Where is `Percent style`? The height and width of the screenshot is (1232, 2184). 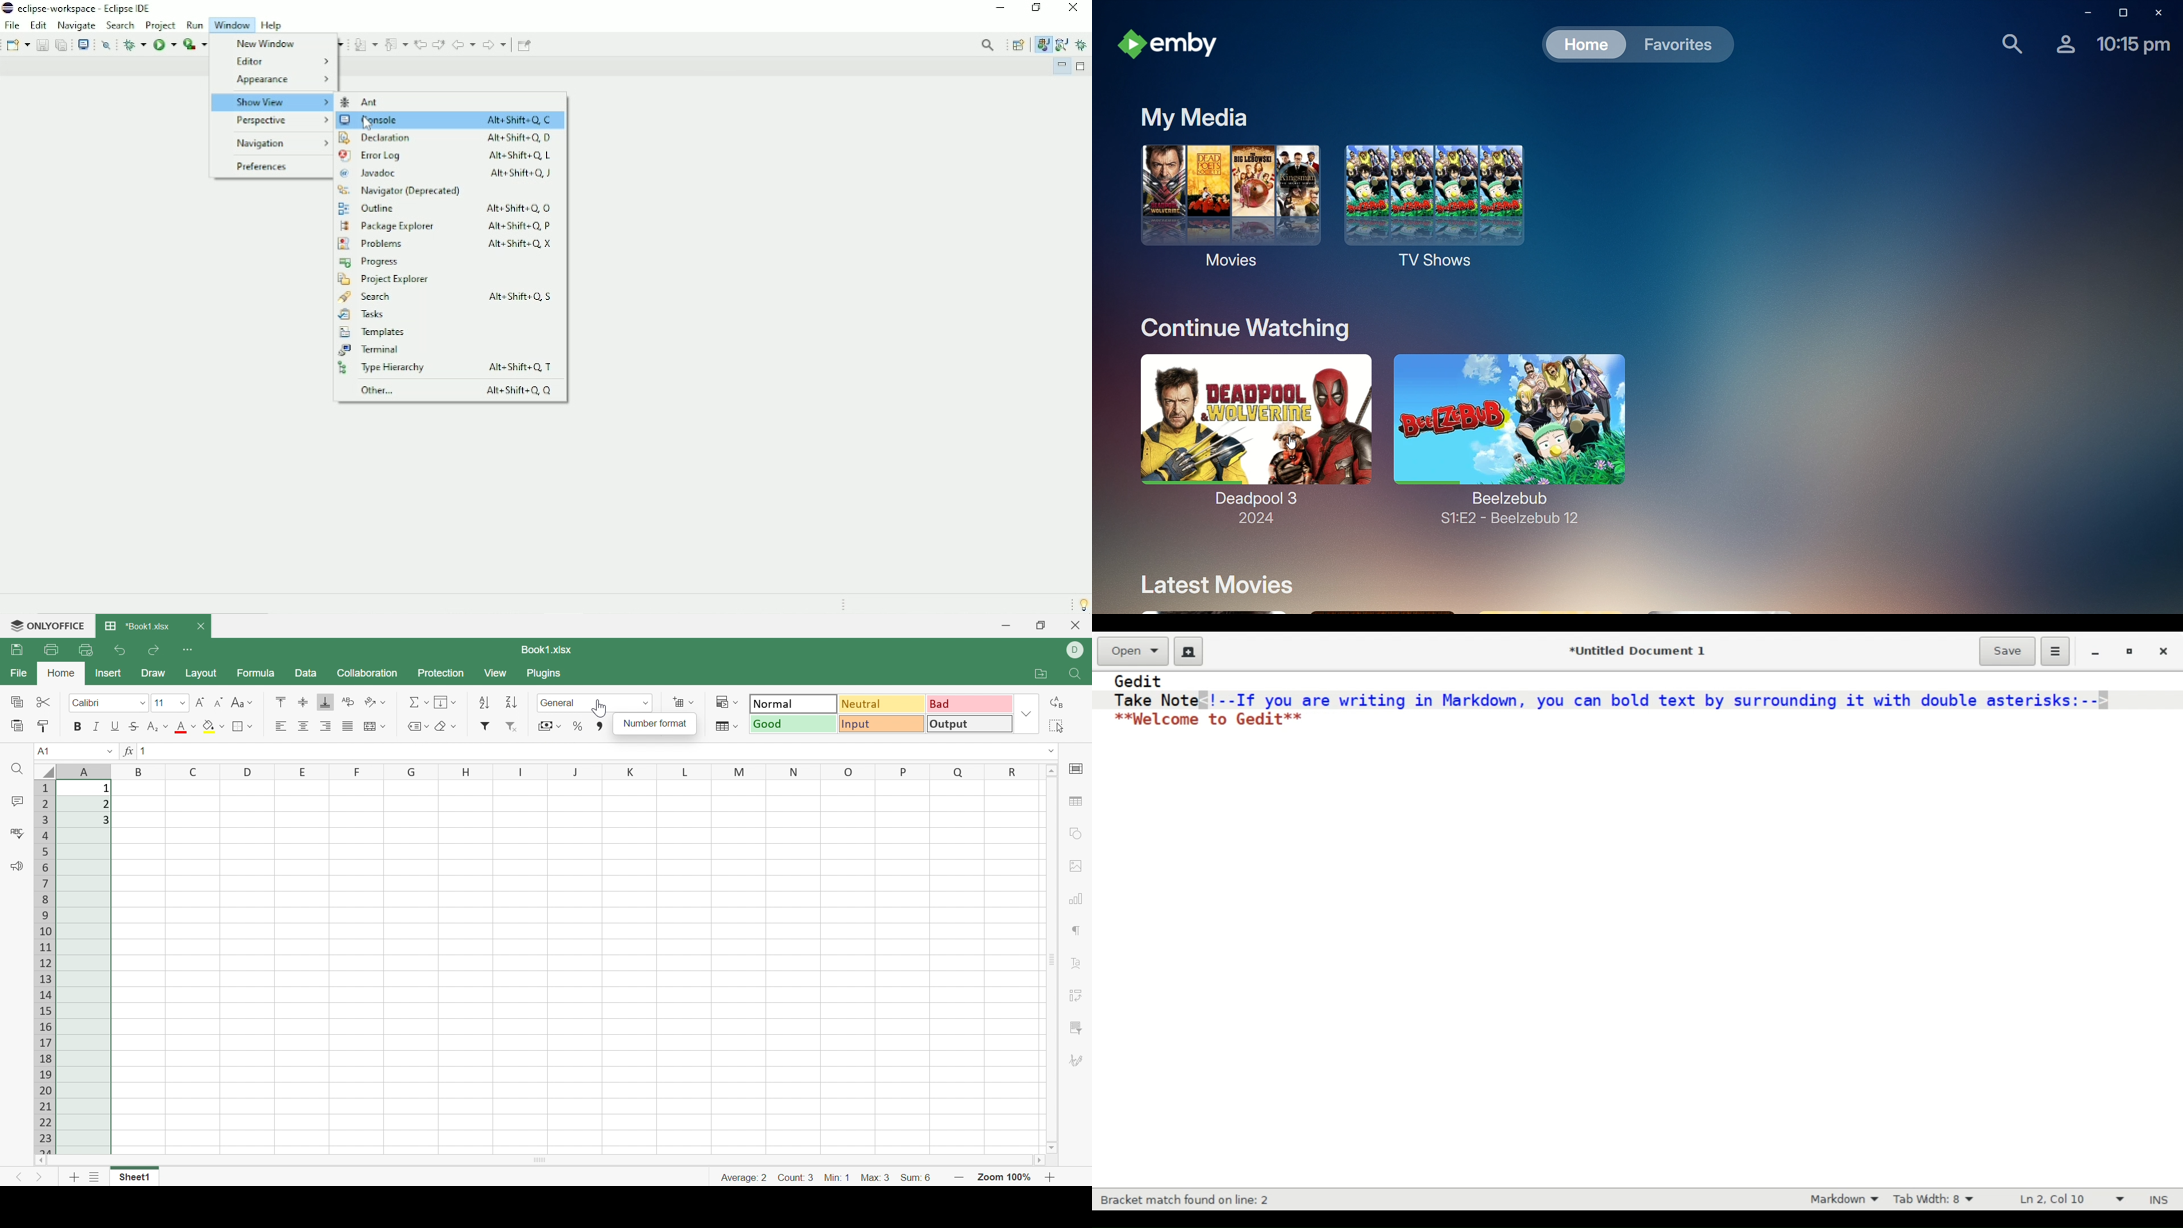 Percent style is located at coordinates (576, 727).